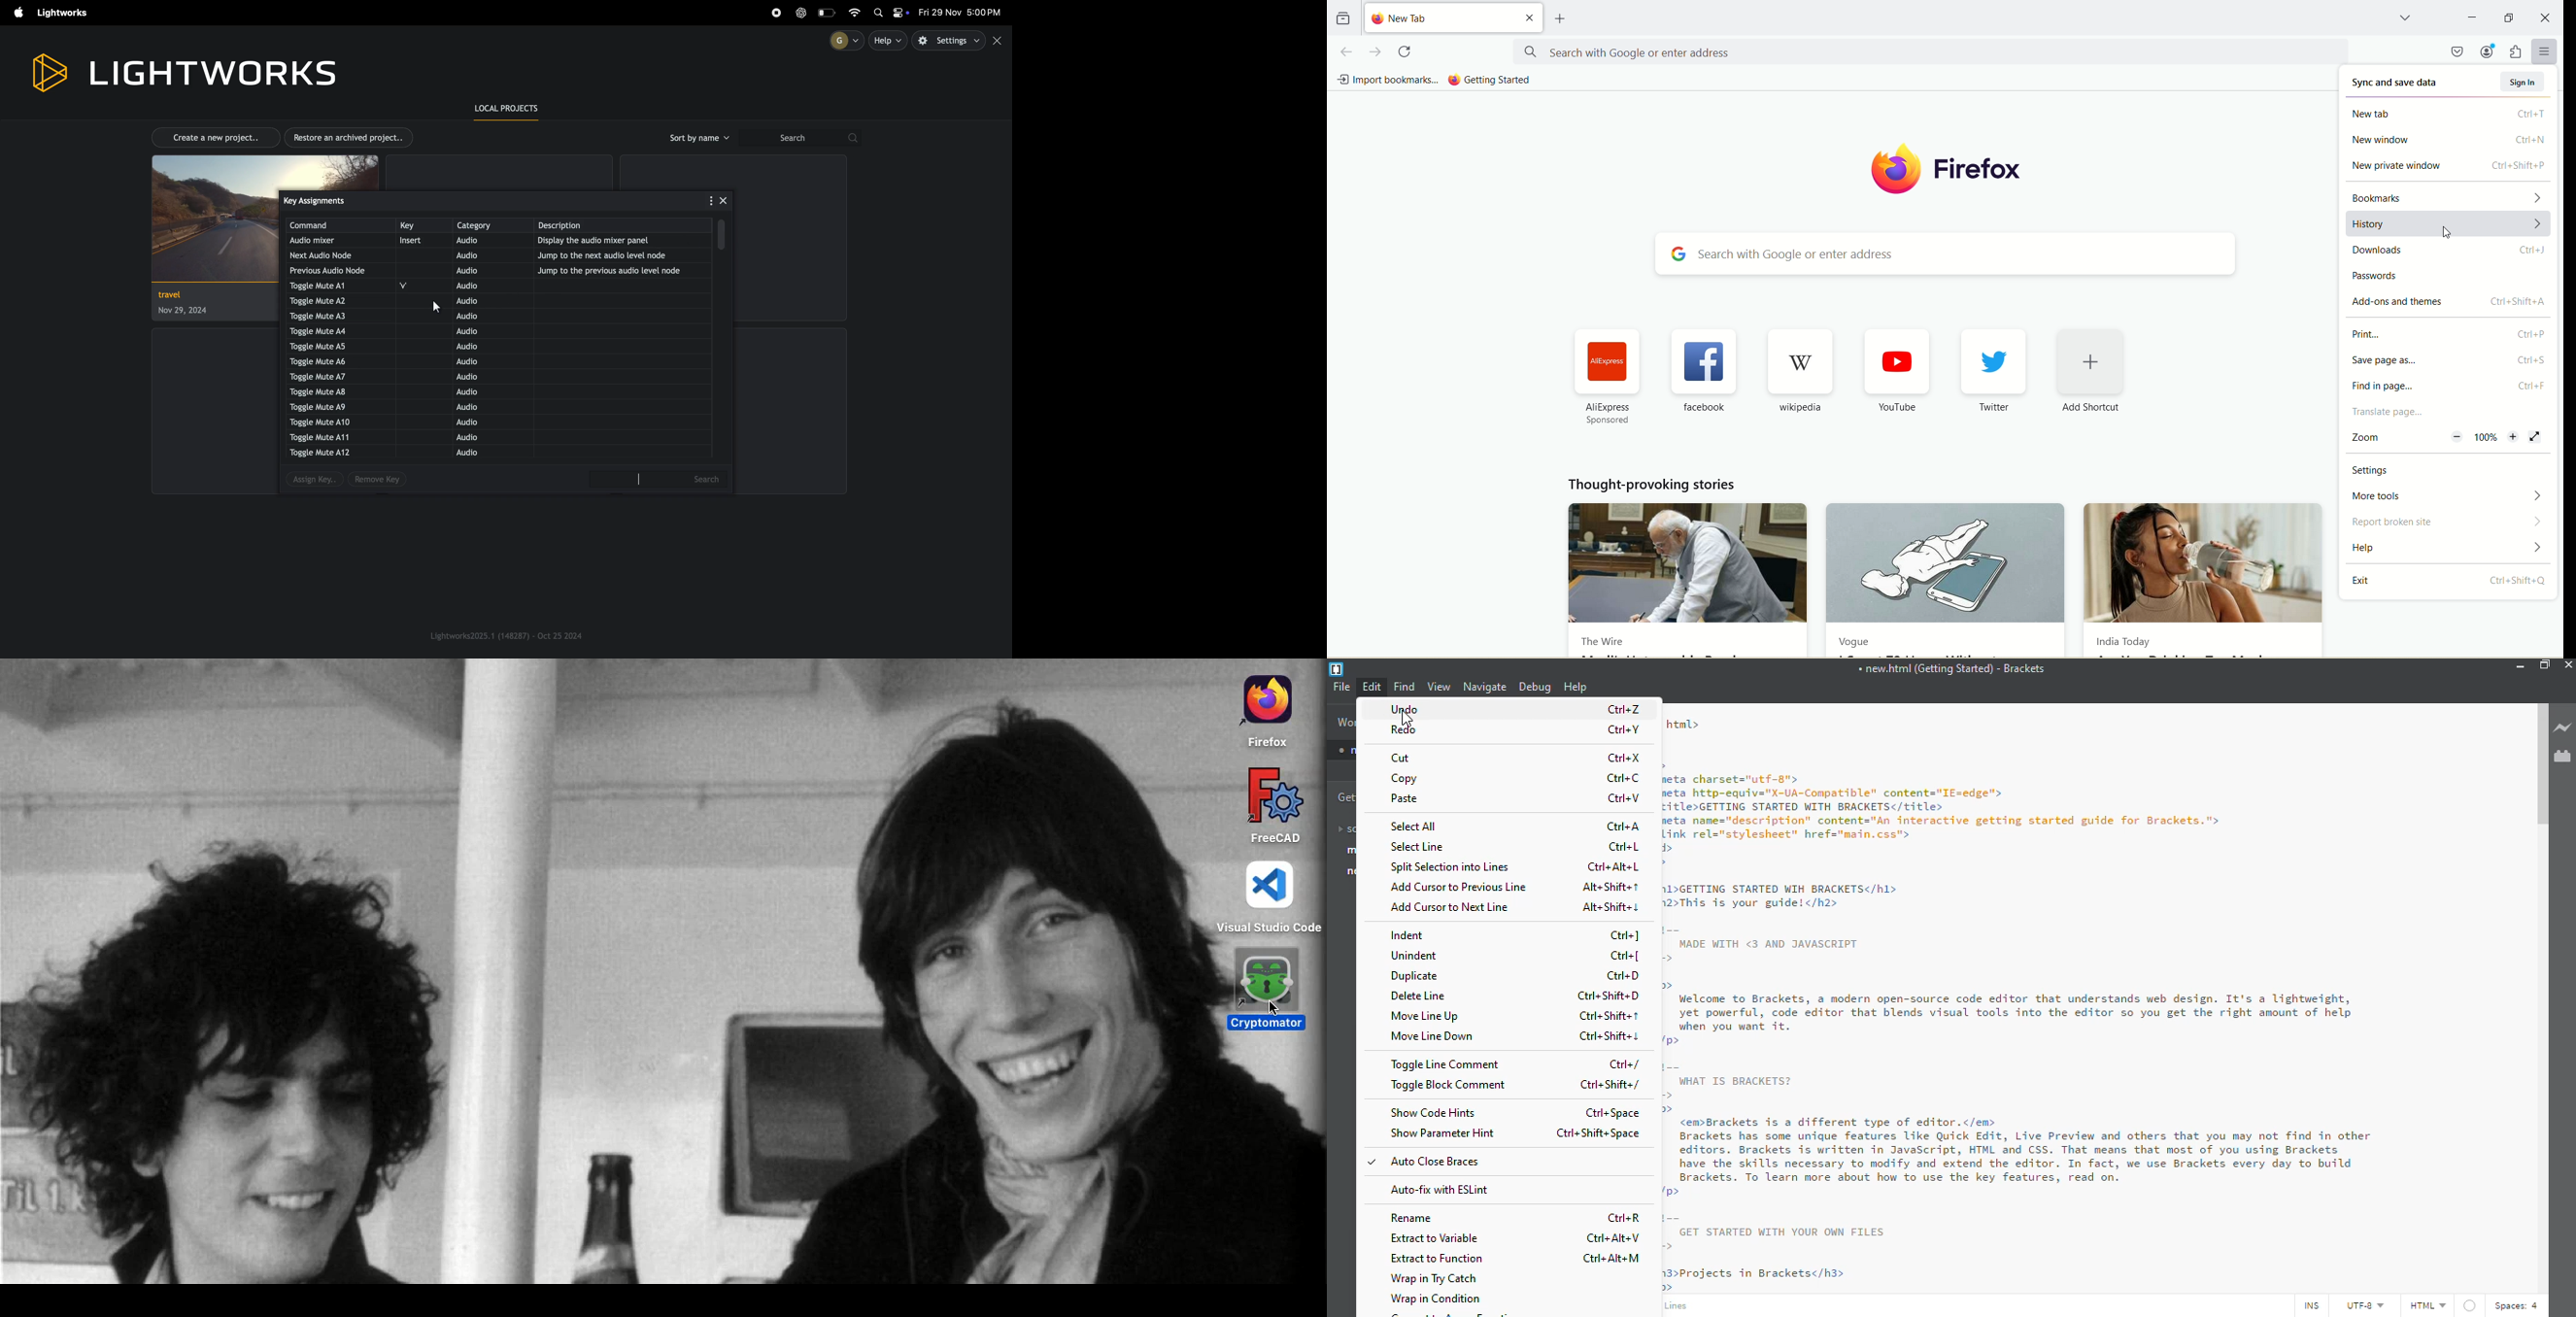 Image resolution: width=2576 pixels, height=1344 pixels. I want to click on linter, so click(2471, 1304).